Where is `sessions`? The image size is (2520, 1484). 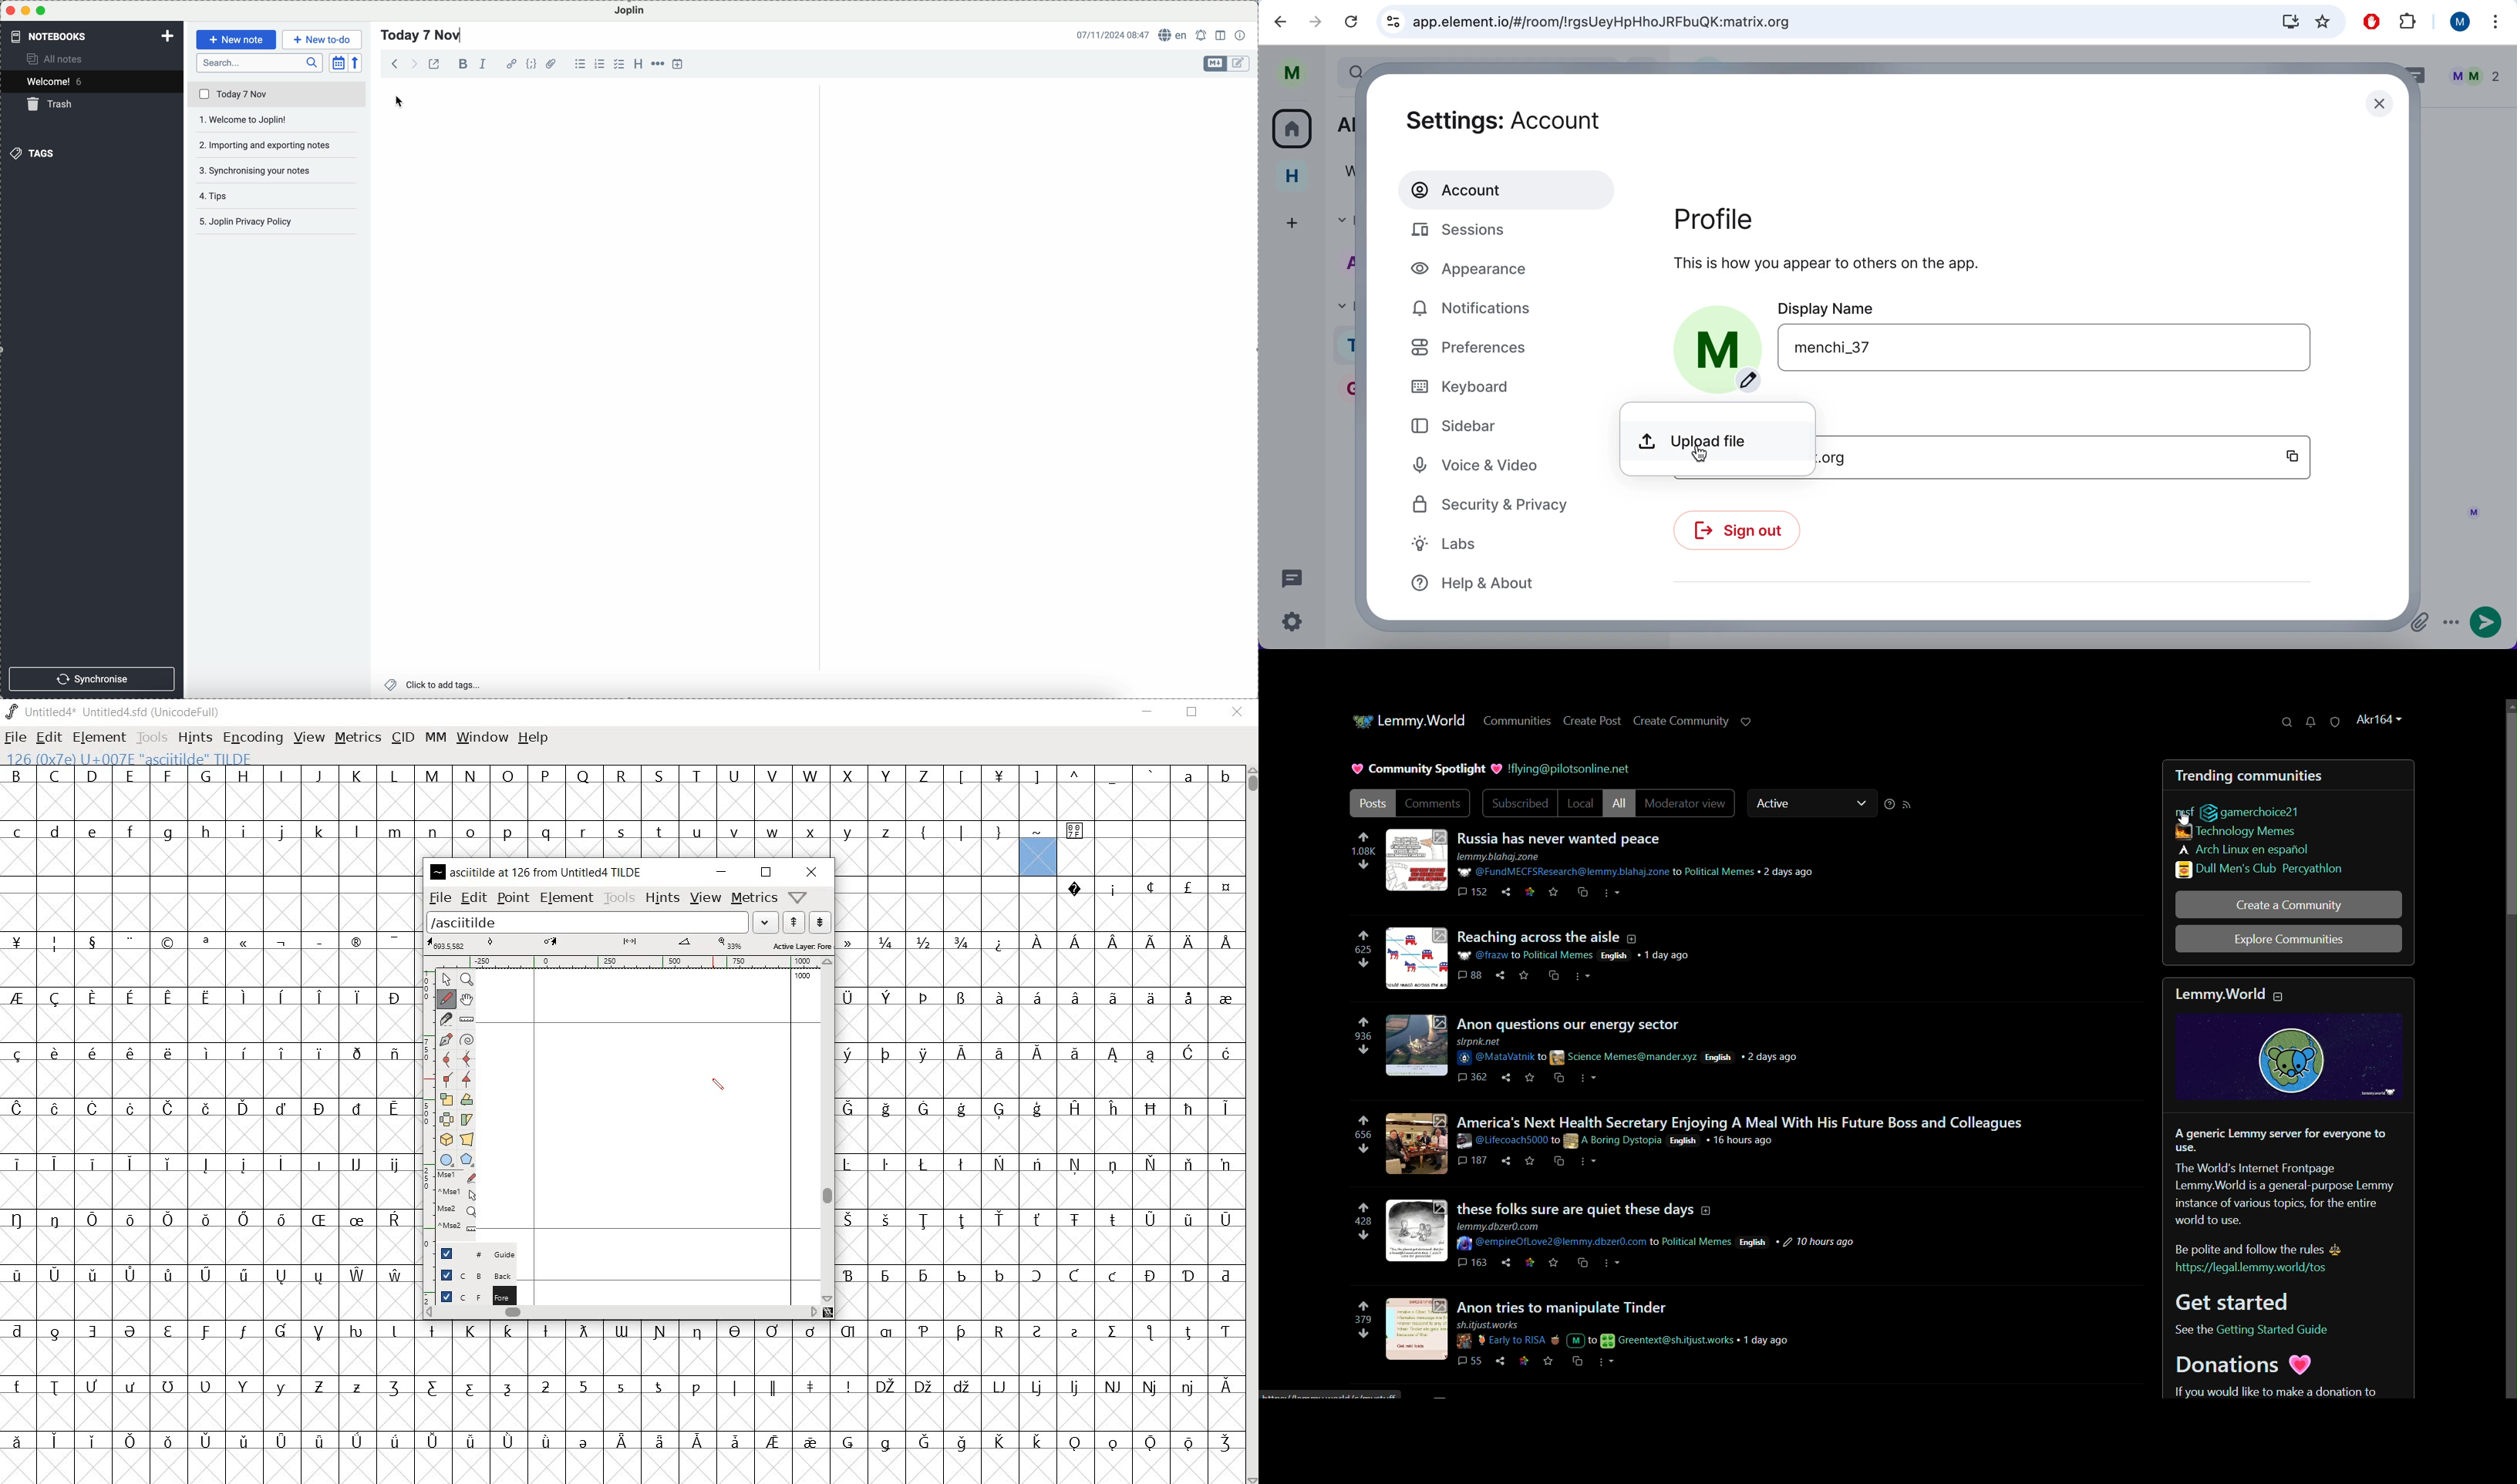 sessions is located at coordinates (1491, 232).